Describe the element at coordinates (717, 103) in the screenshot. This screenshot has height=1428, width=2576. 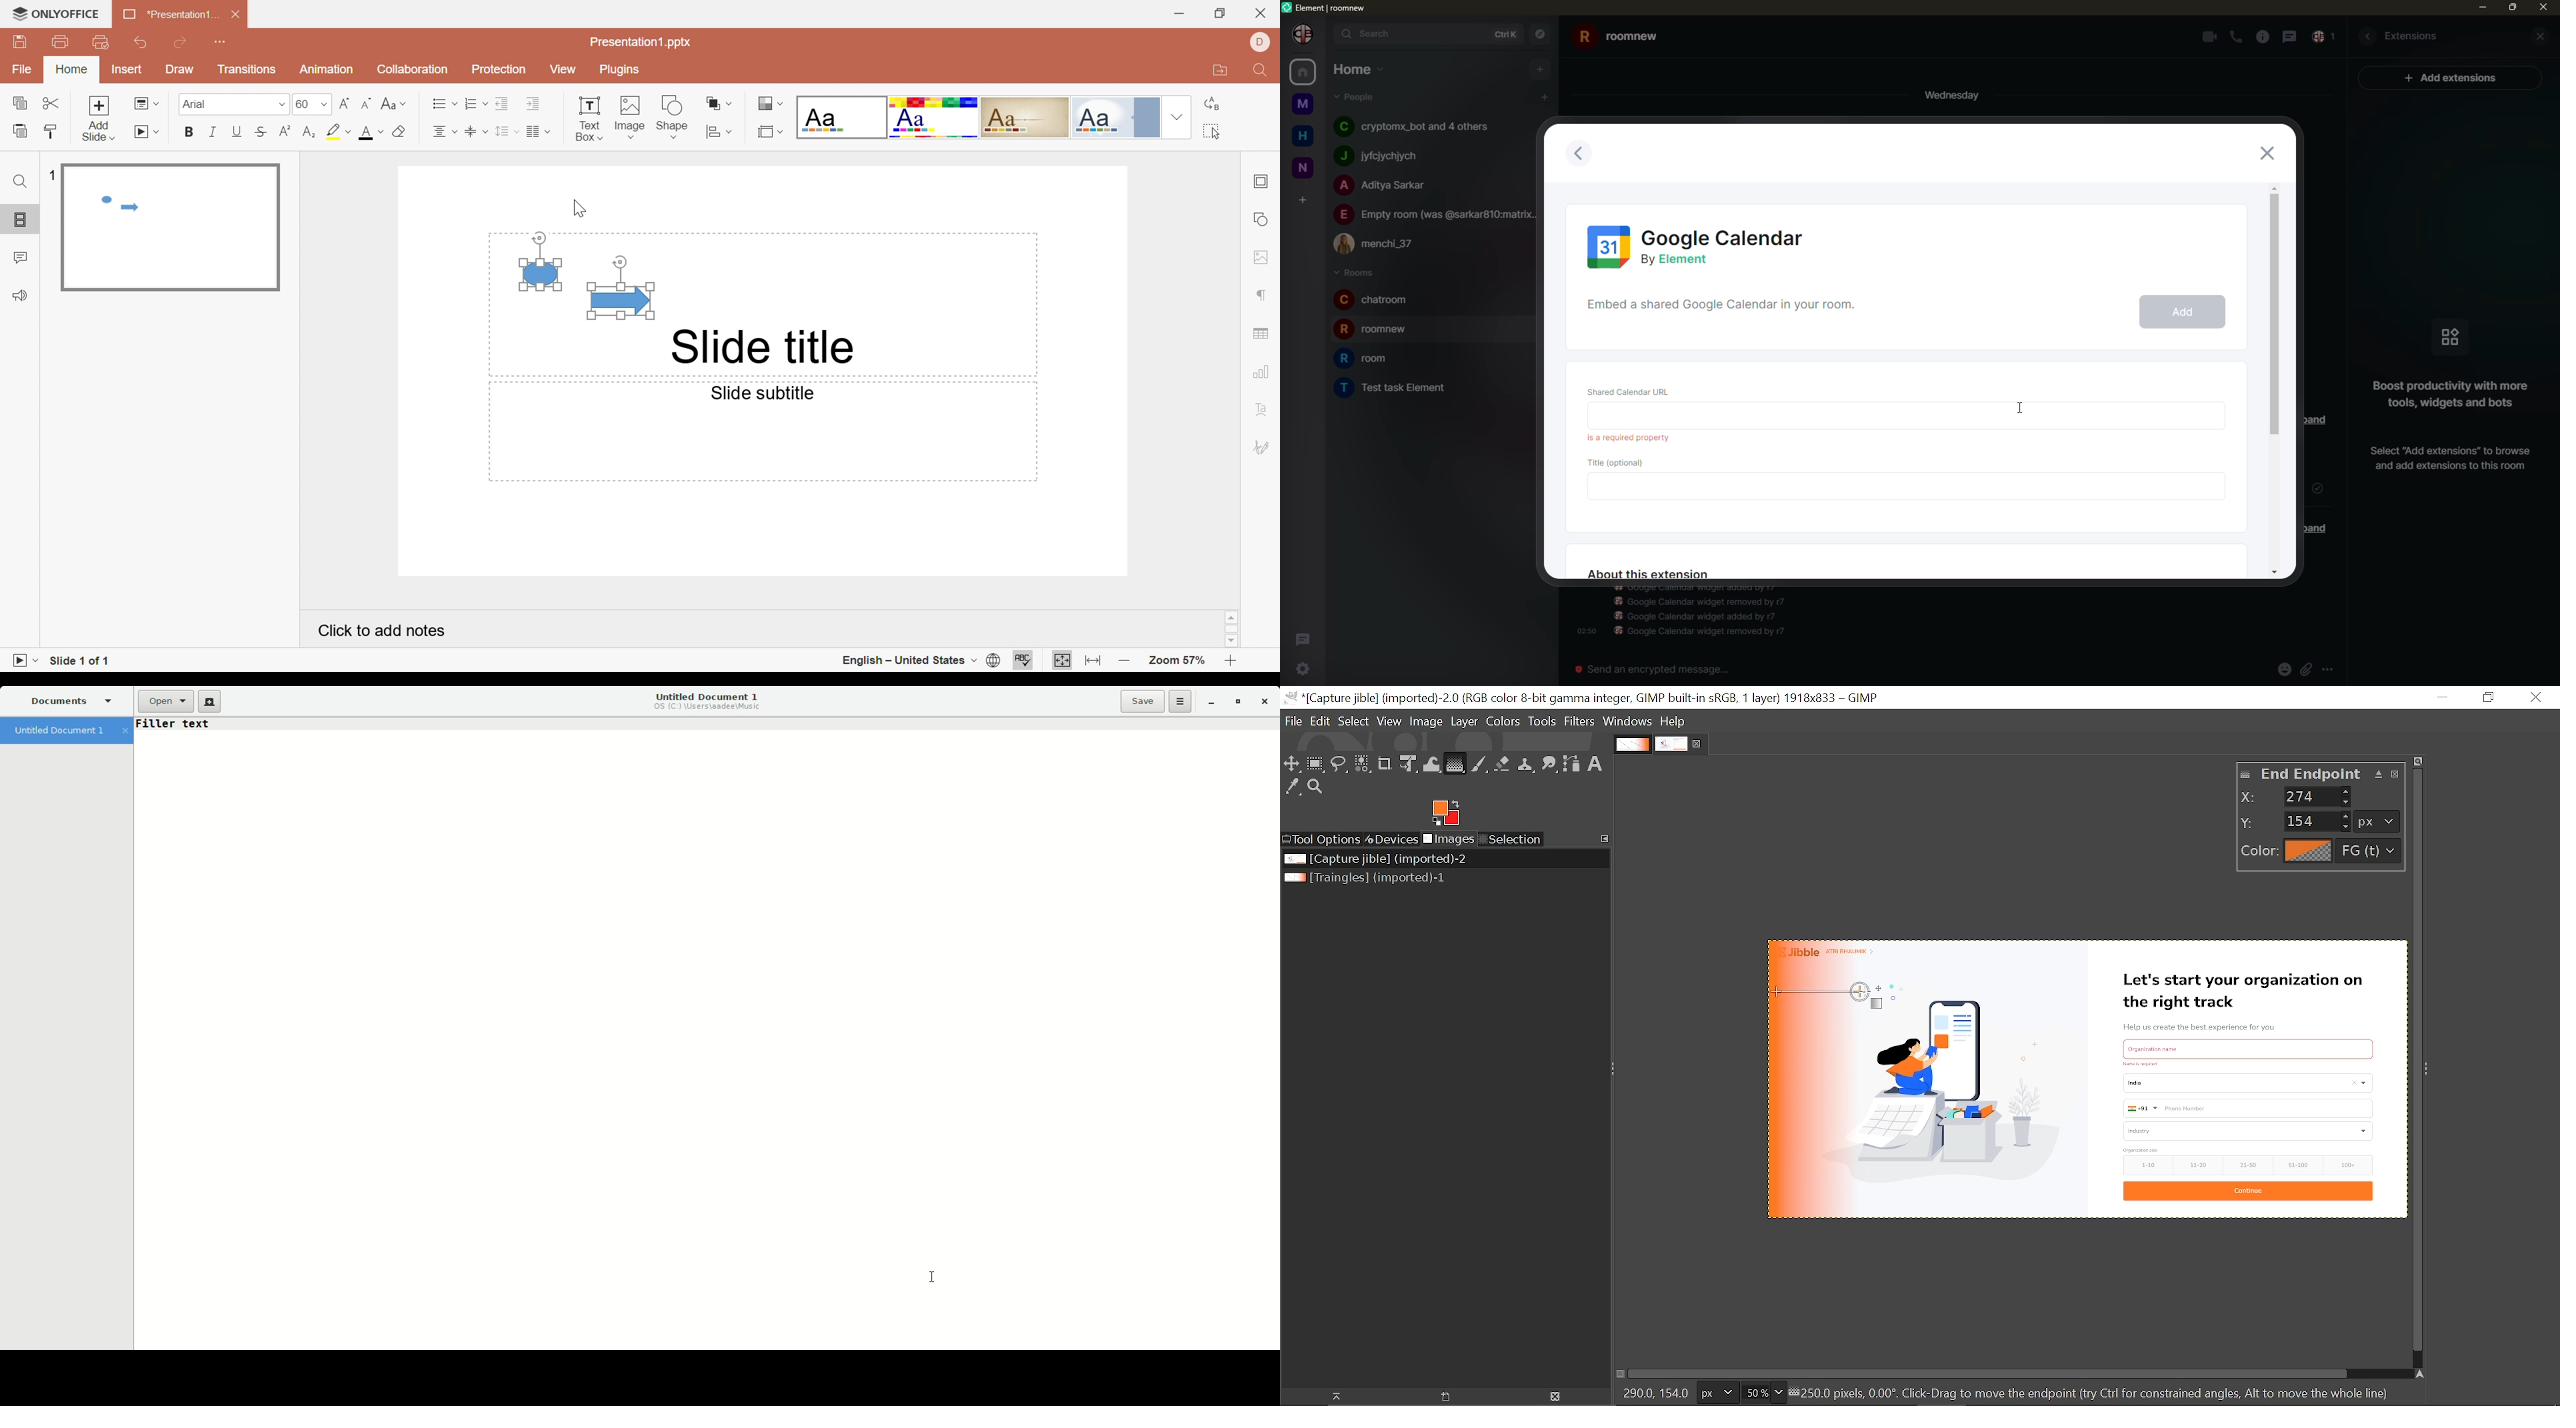
I see `Arrange shape` at that location.